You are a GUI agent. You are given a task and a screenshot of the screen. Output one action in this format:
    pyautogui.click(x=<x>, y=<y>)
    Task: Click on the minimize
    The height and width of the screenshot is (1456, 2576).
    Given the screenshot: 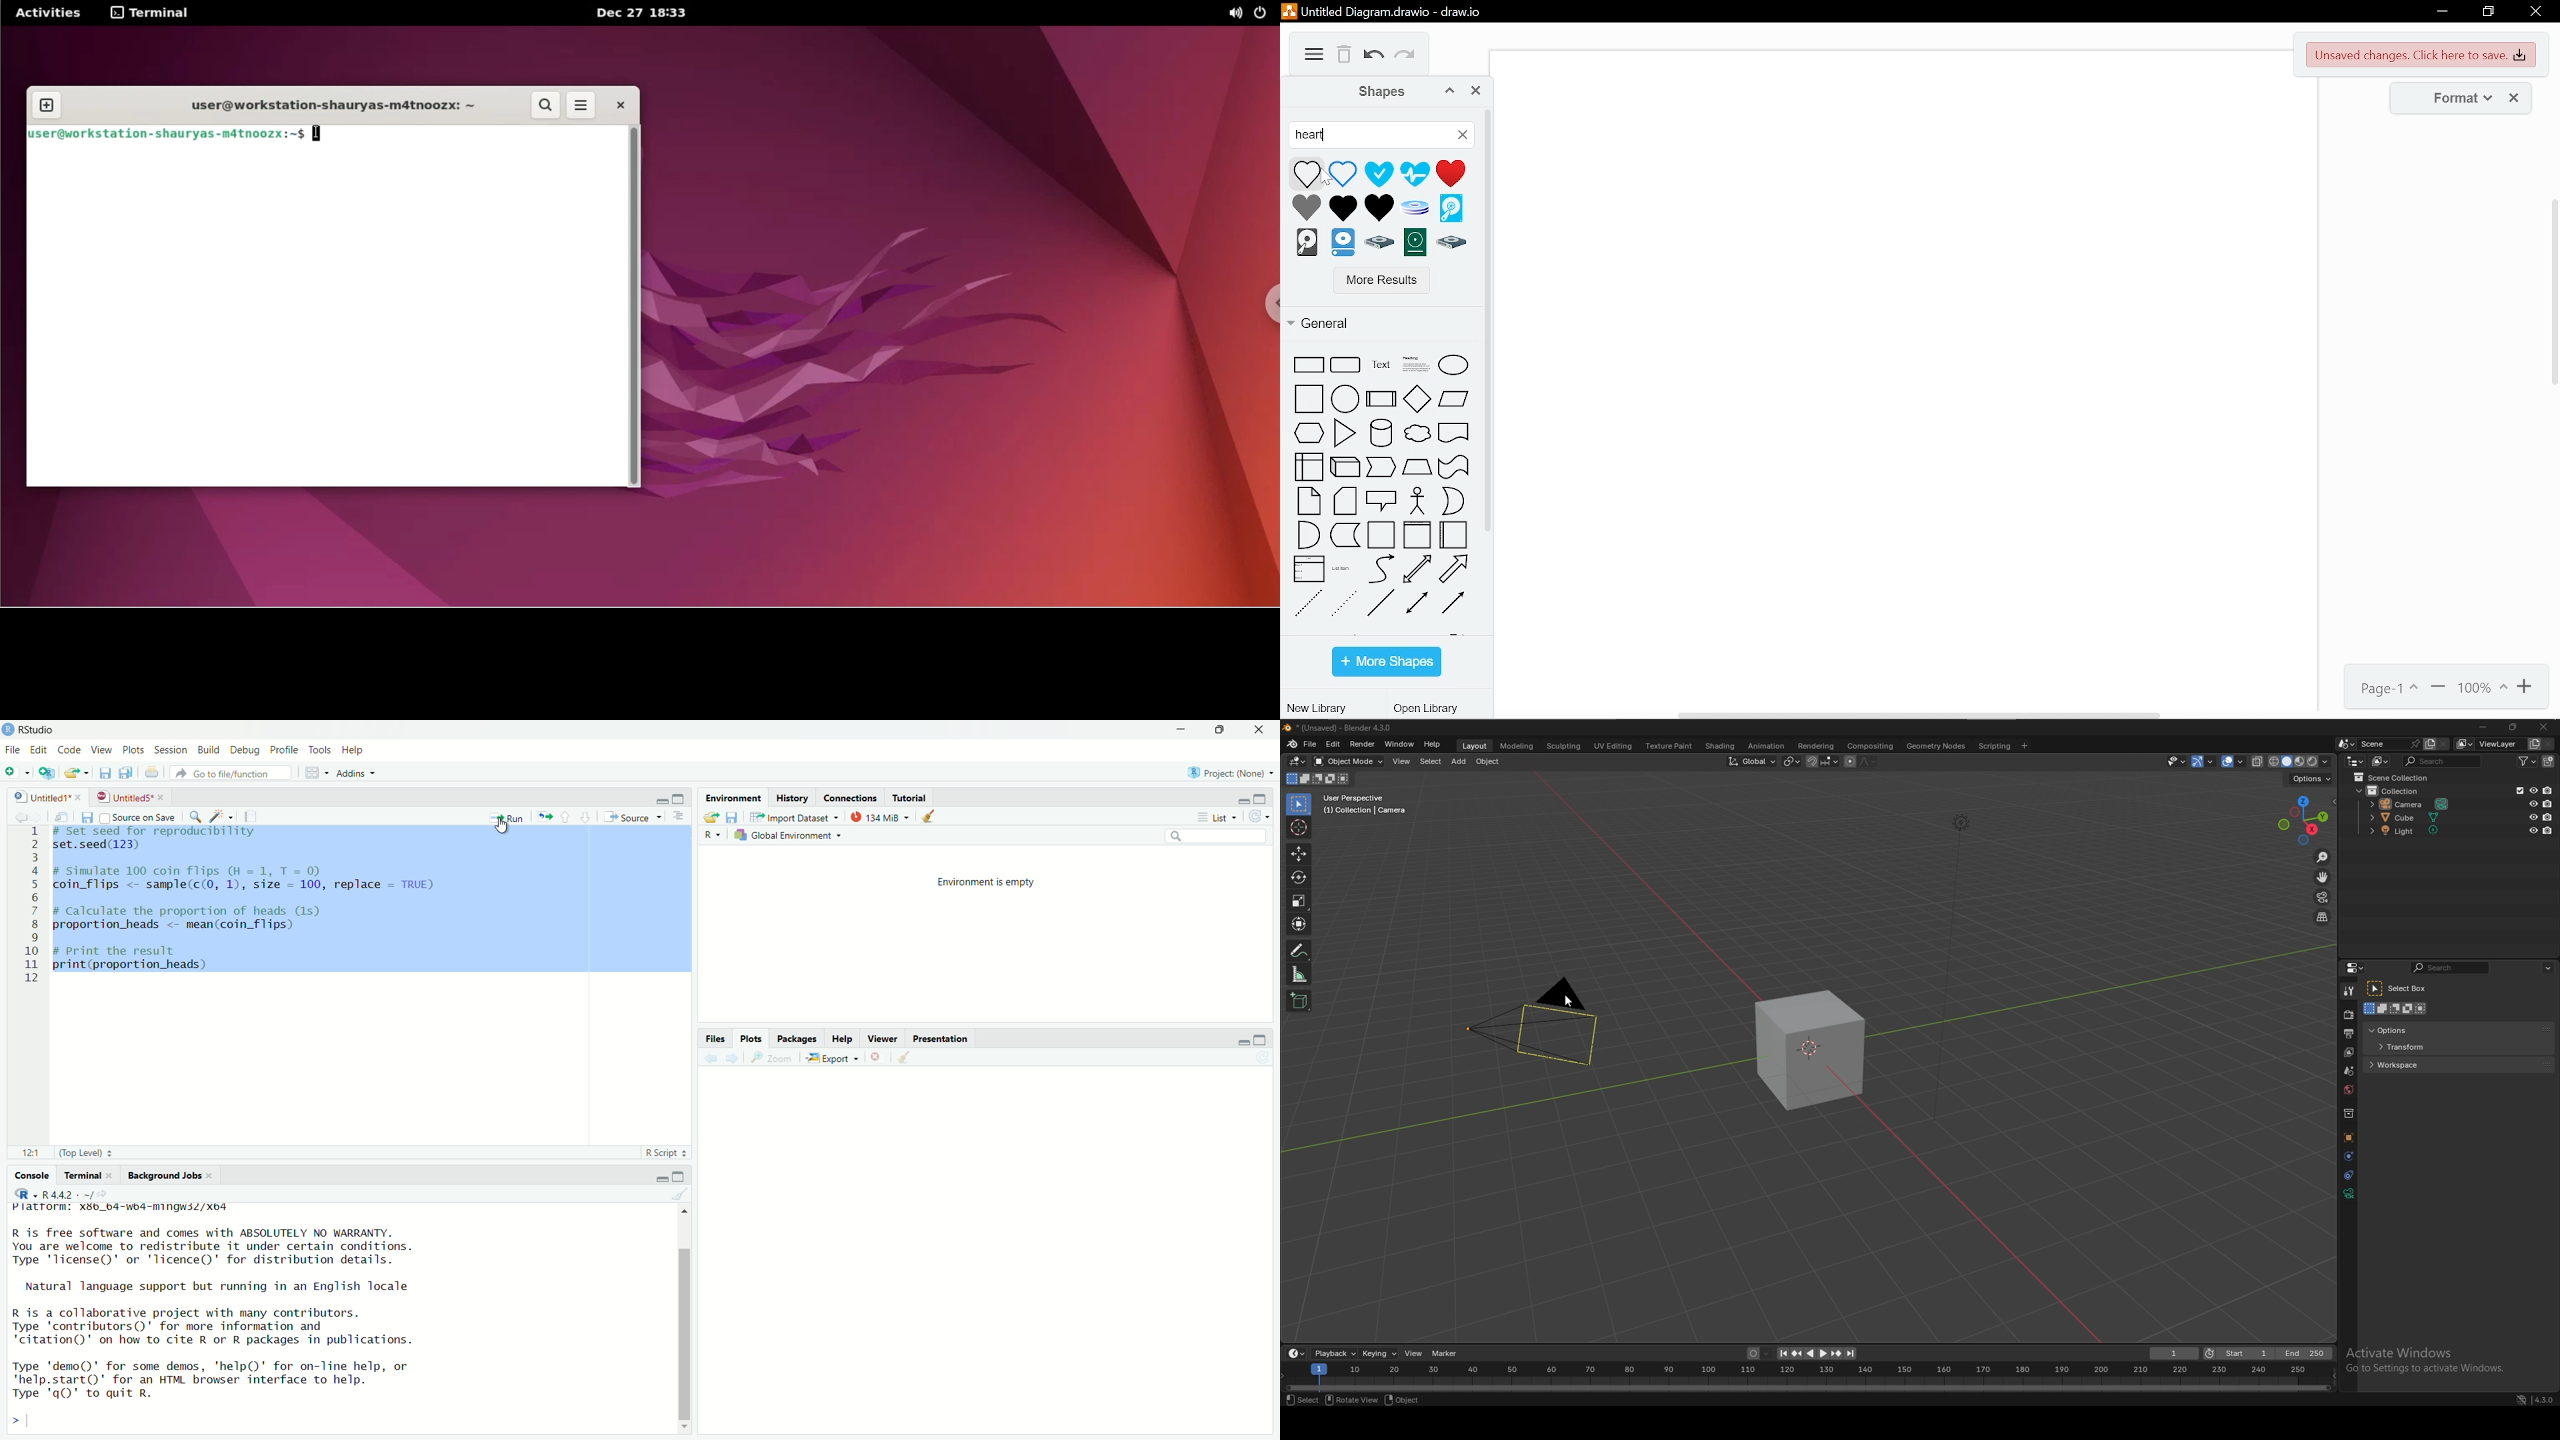 What is the action you would take?
    pyautogui.click(x=2442, y=12)
    